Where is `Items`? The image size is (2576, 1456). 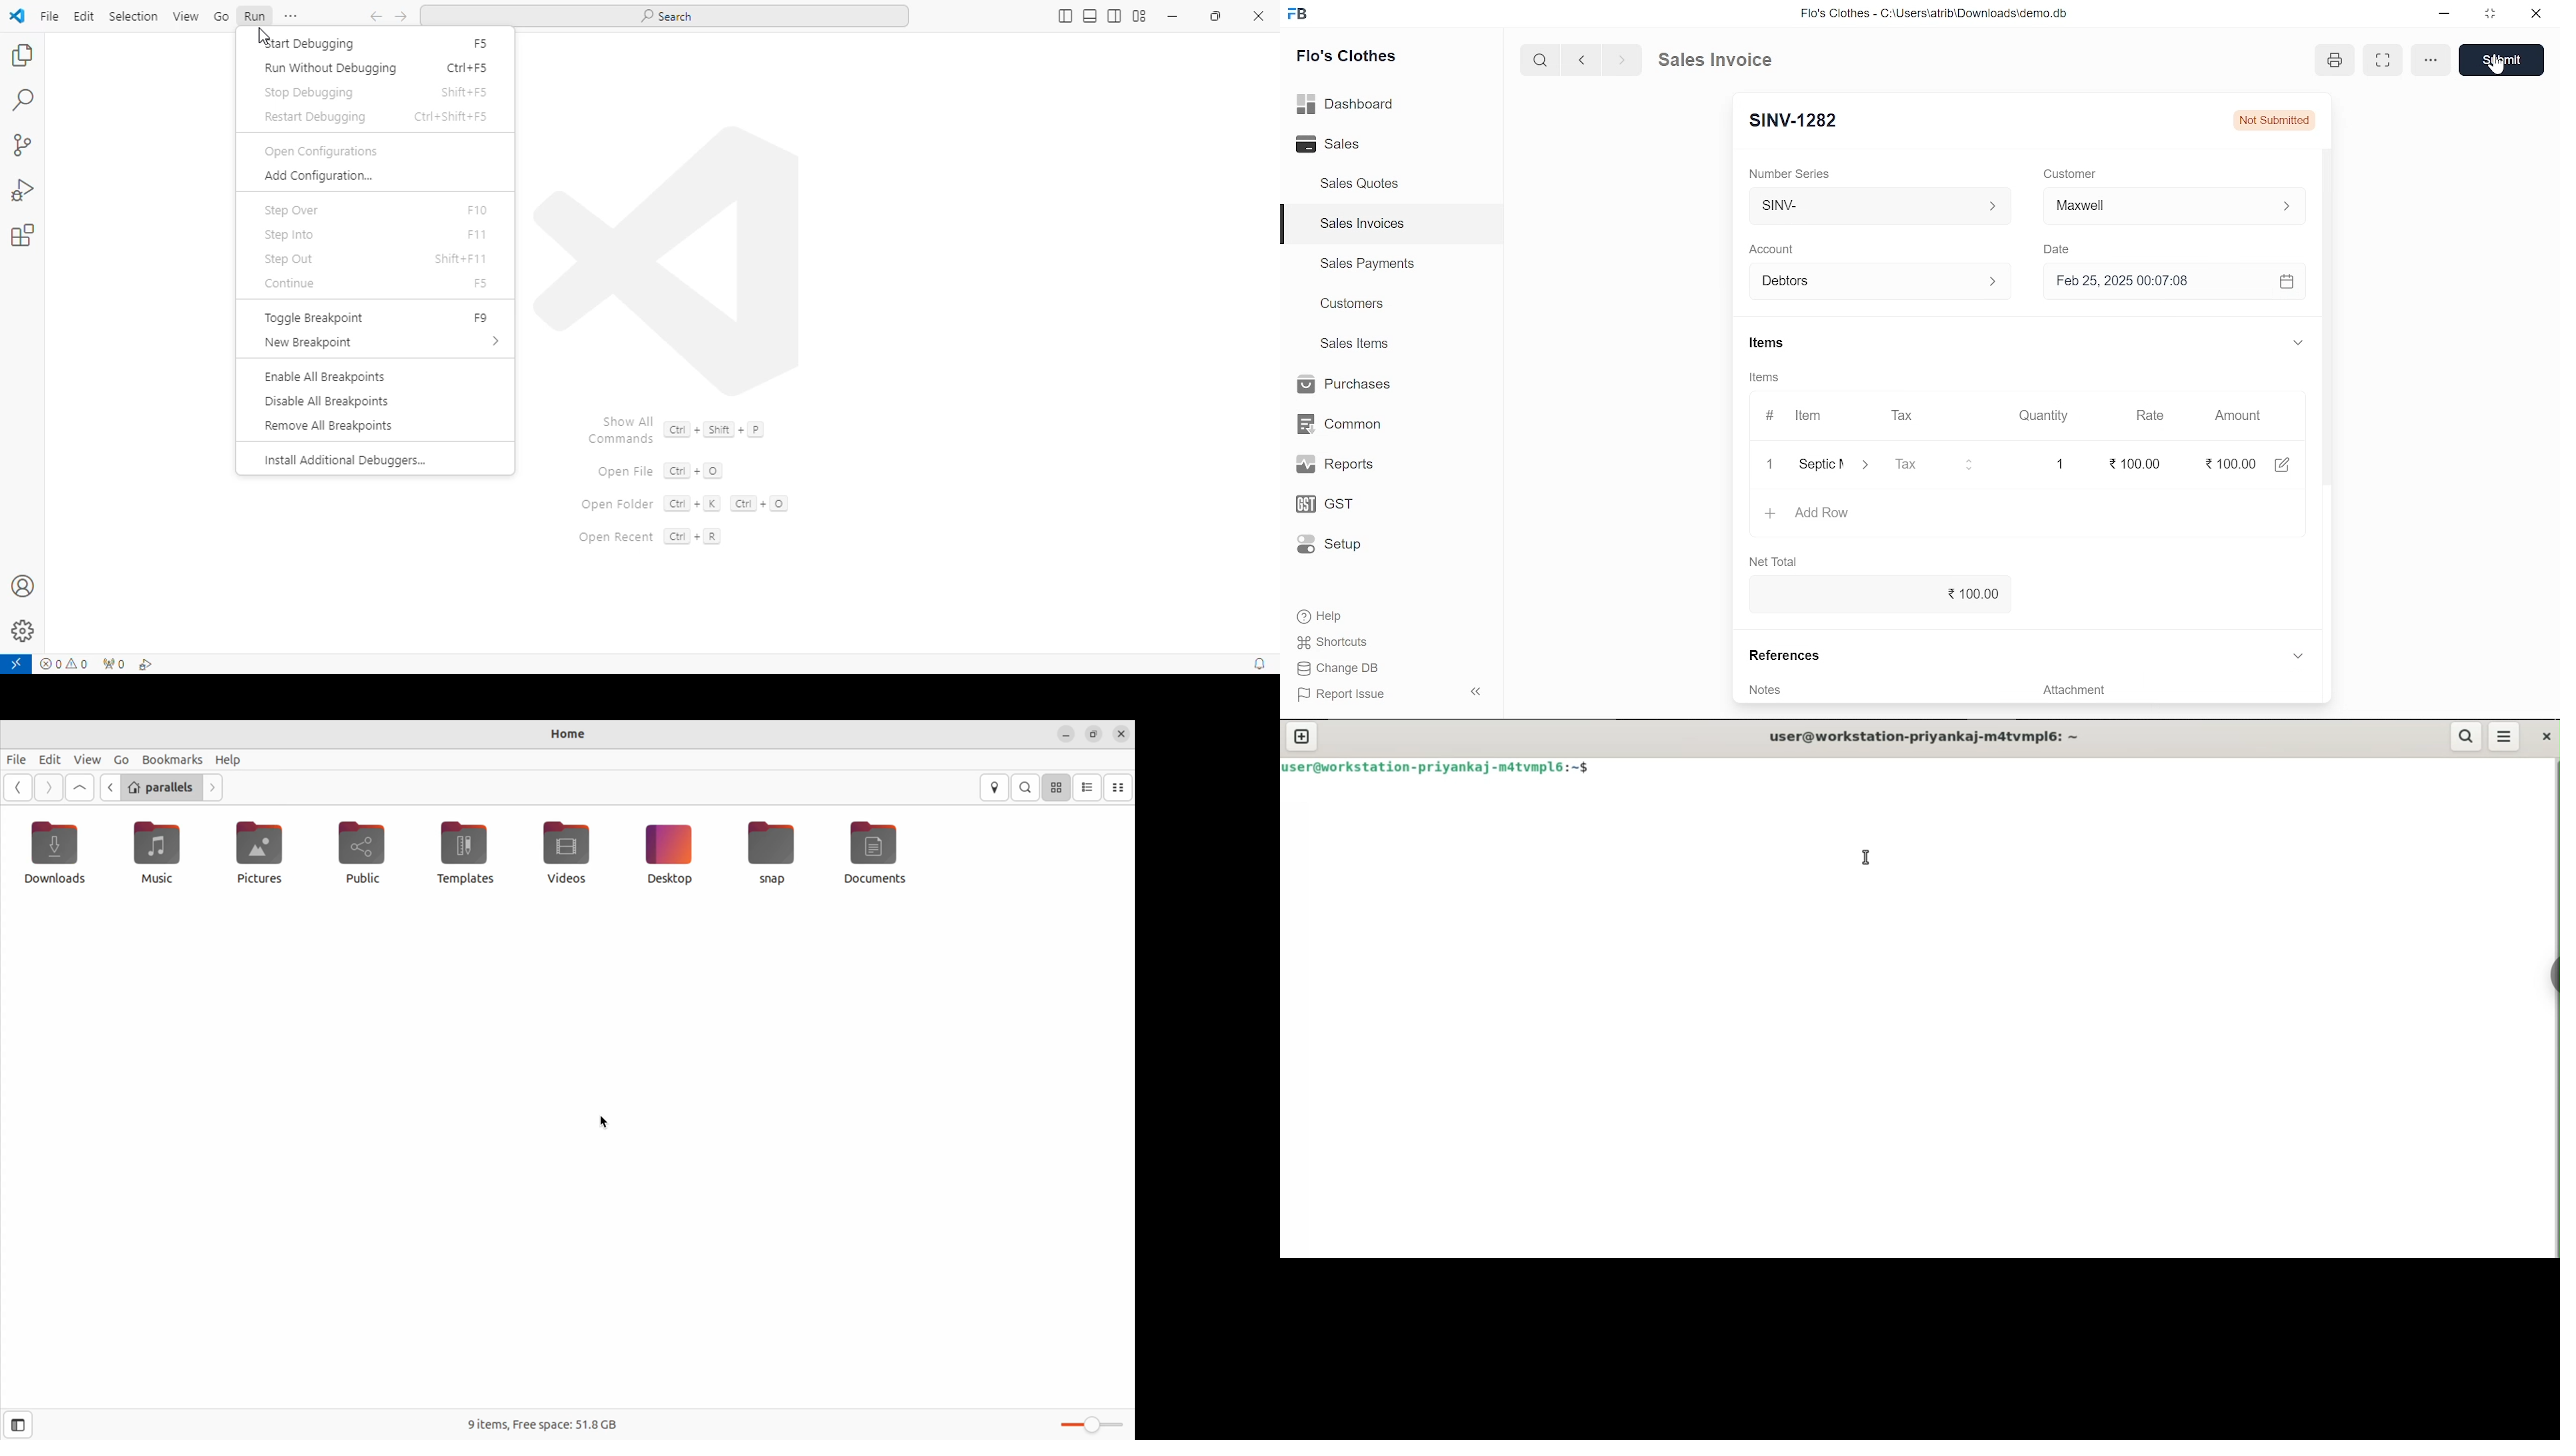 Items is located at coordinates (1767, 376).